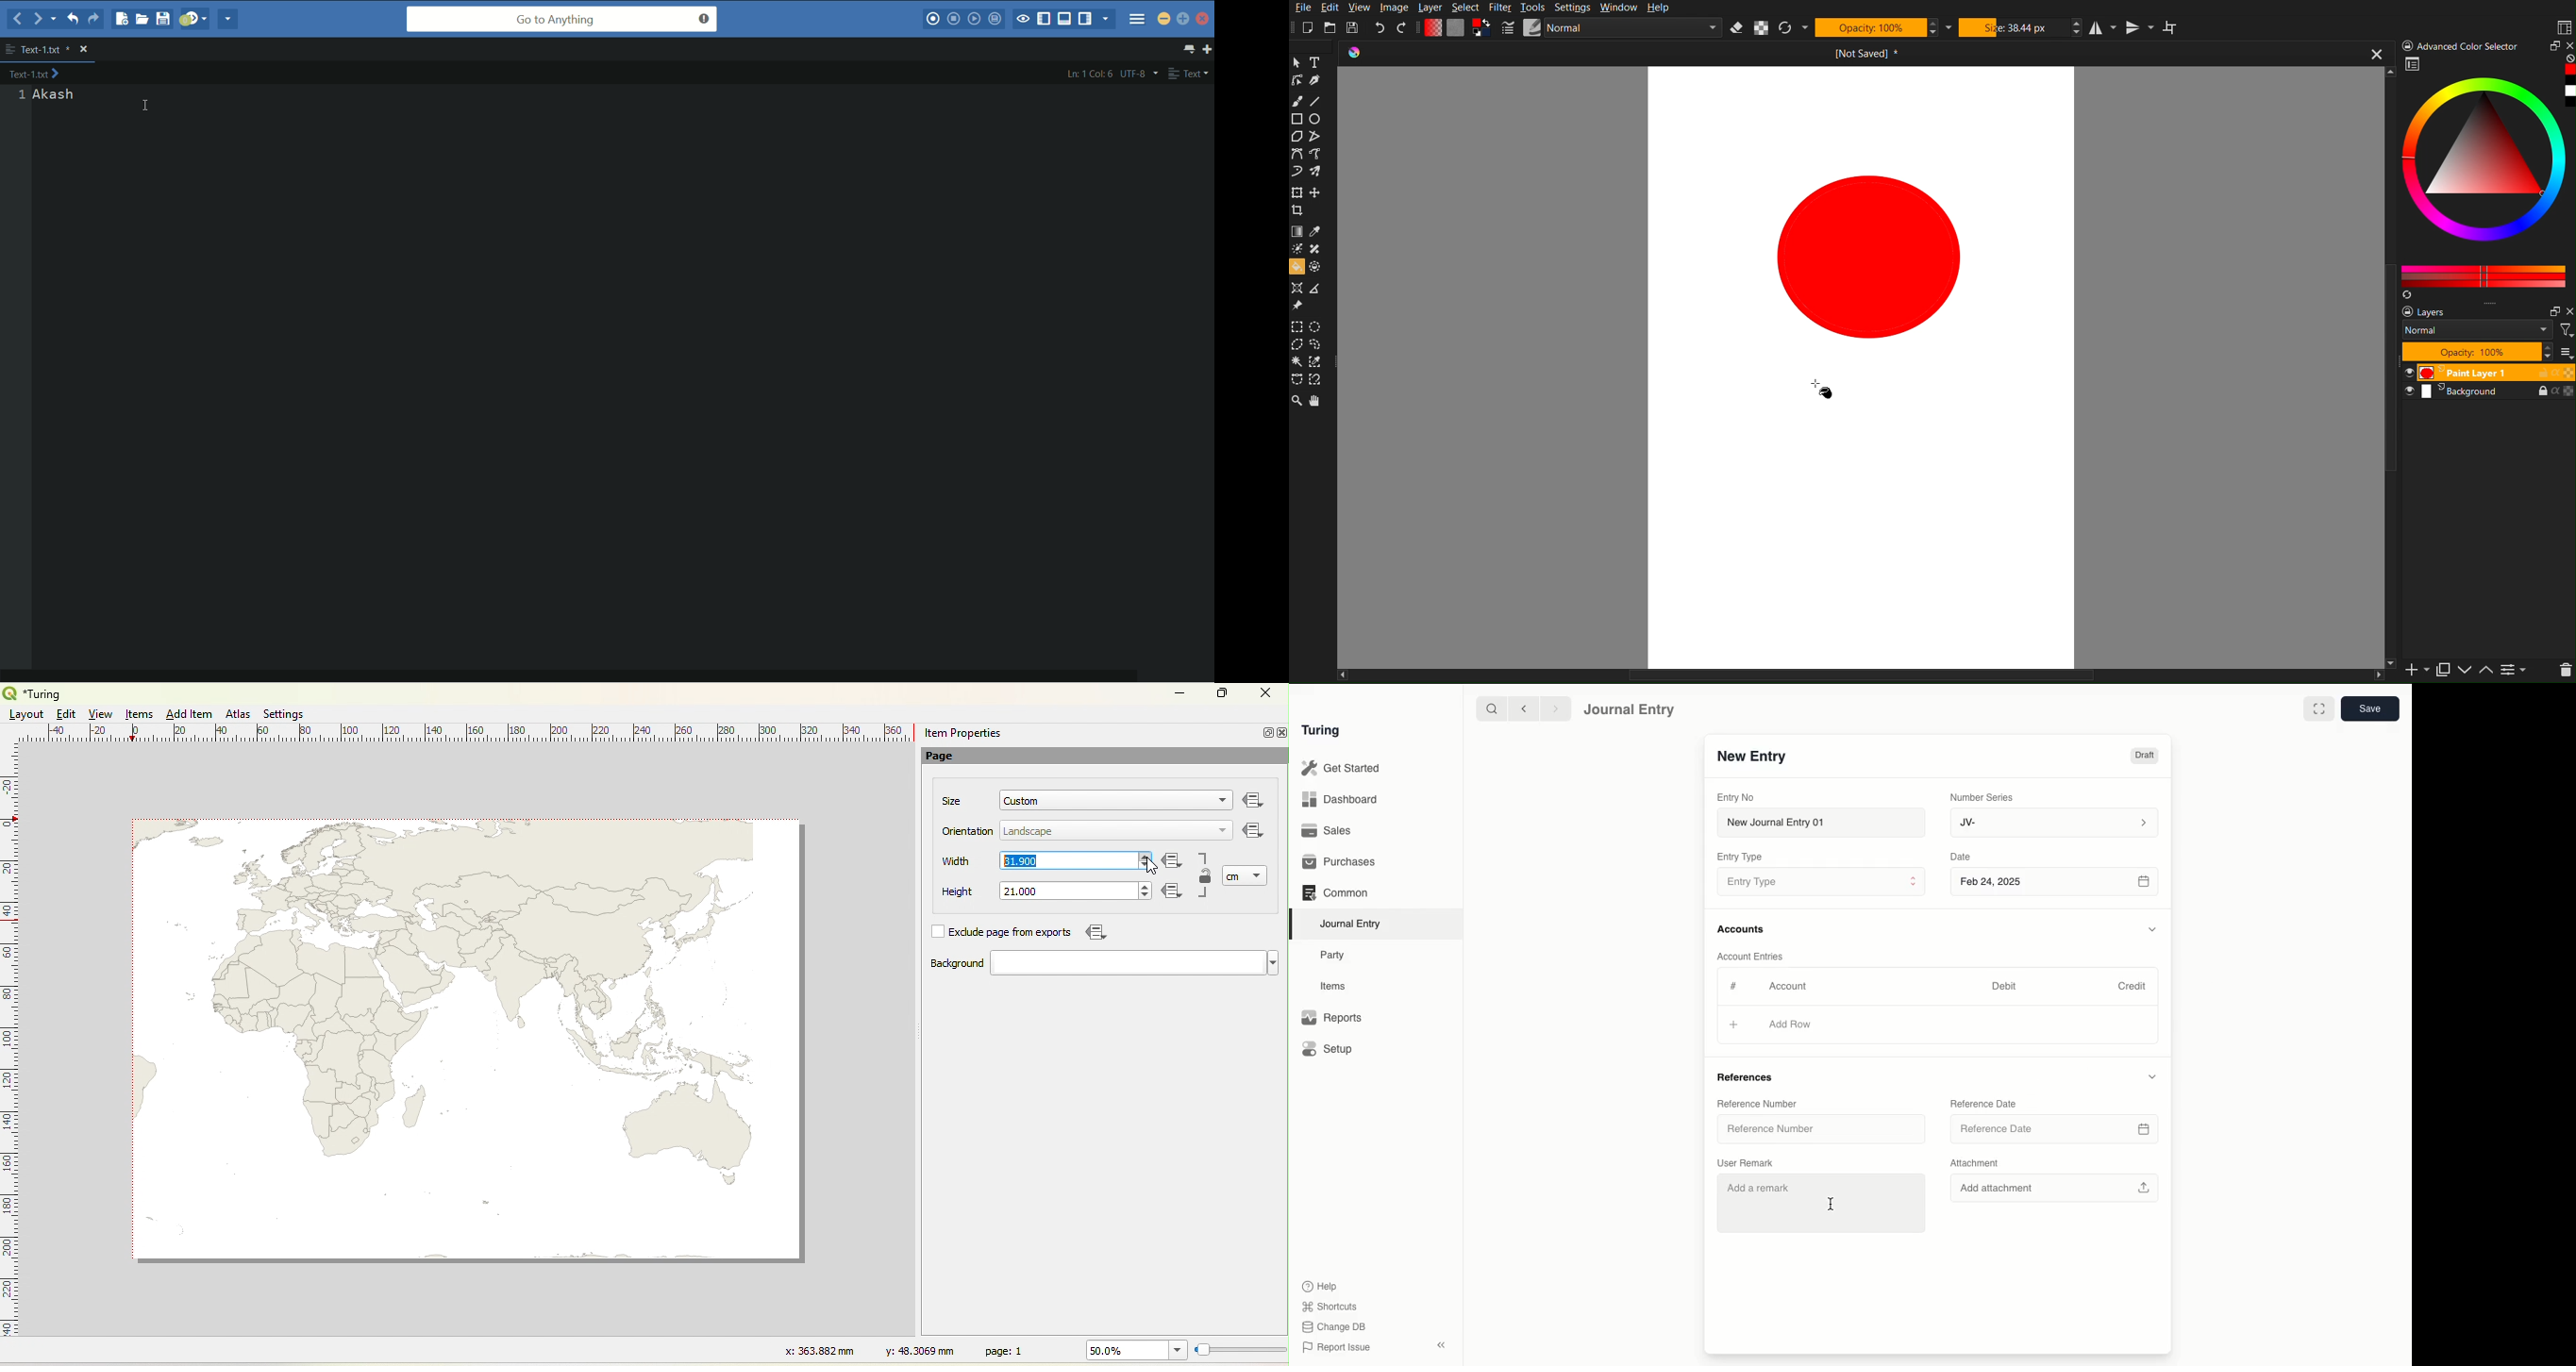 Image resolution: width=2576 pixels, height=1372 pixels. Describe the element at coordinates (2568, 332) in the screenshot. I see `Filter` at that location.